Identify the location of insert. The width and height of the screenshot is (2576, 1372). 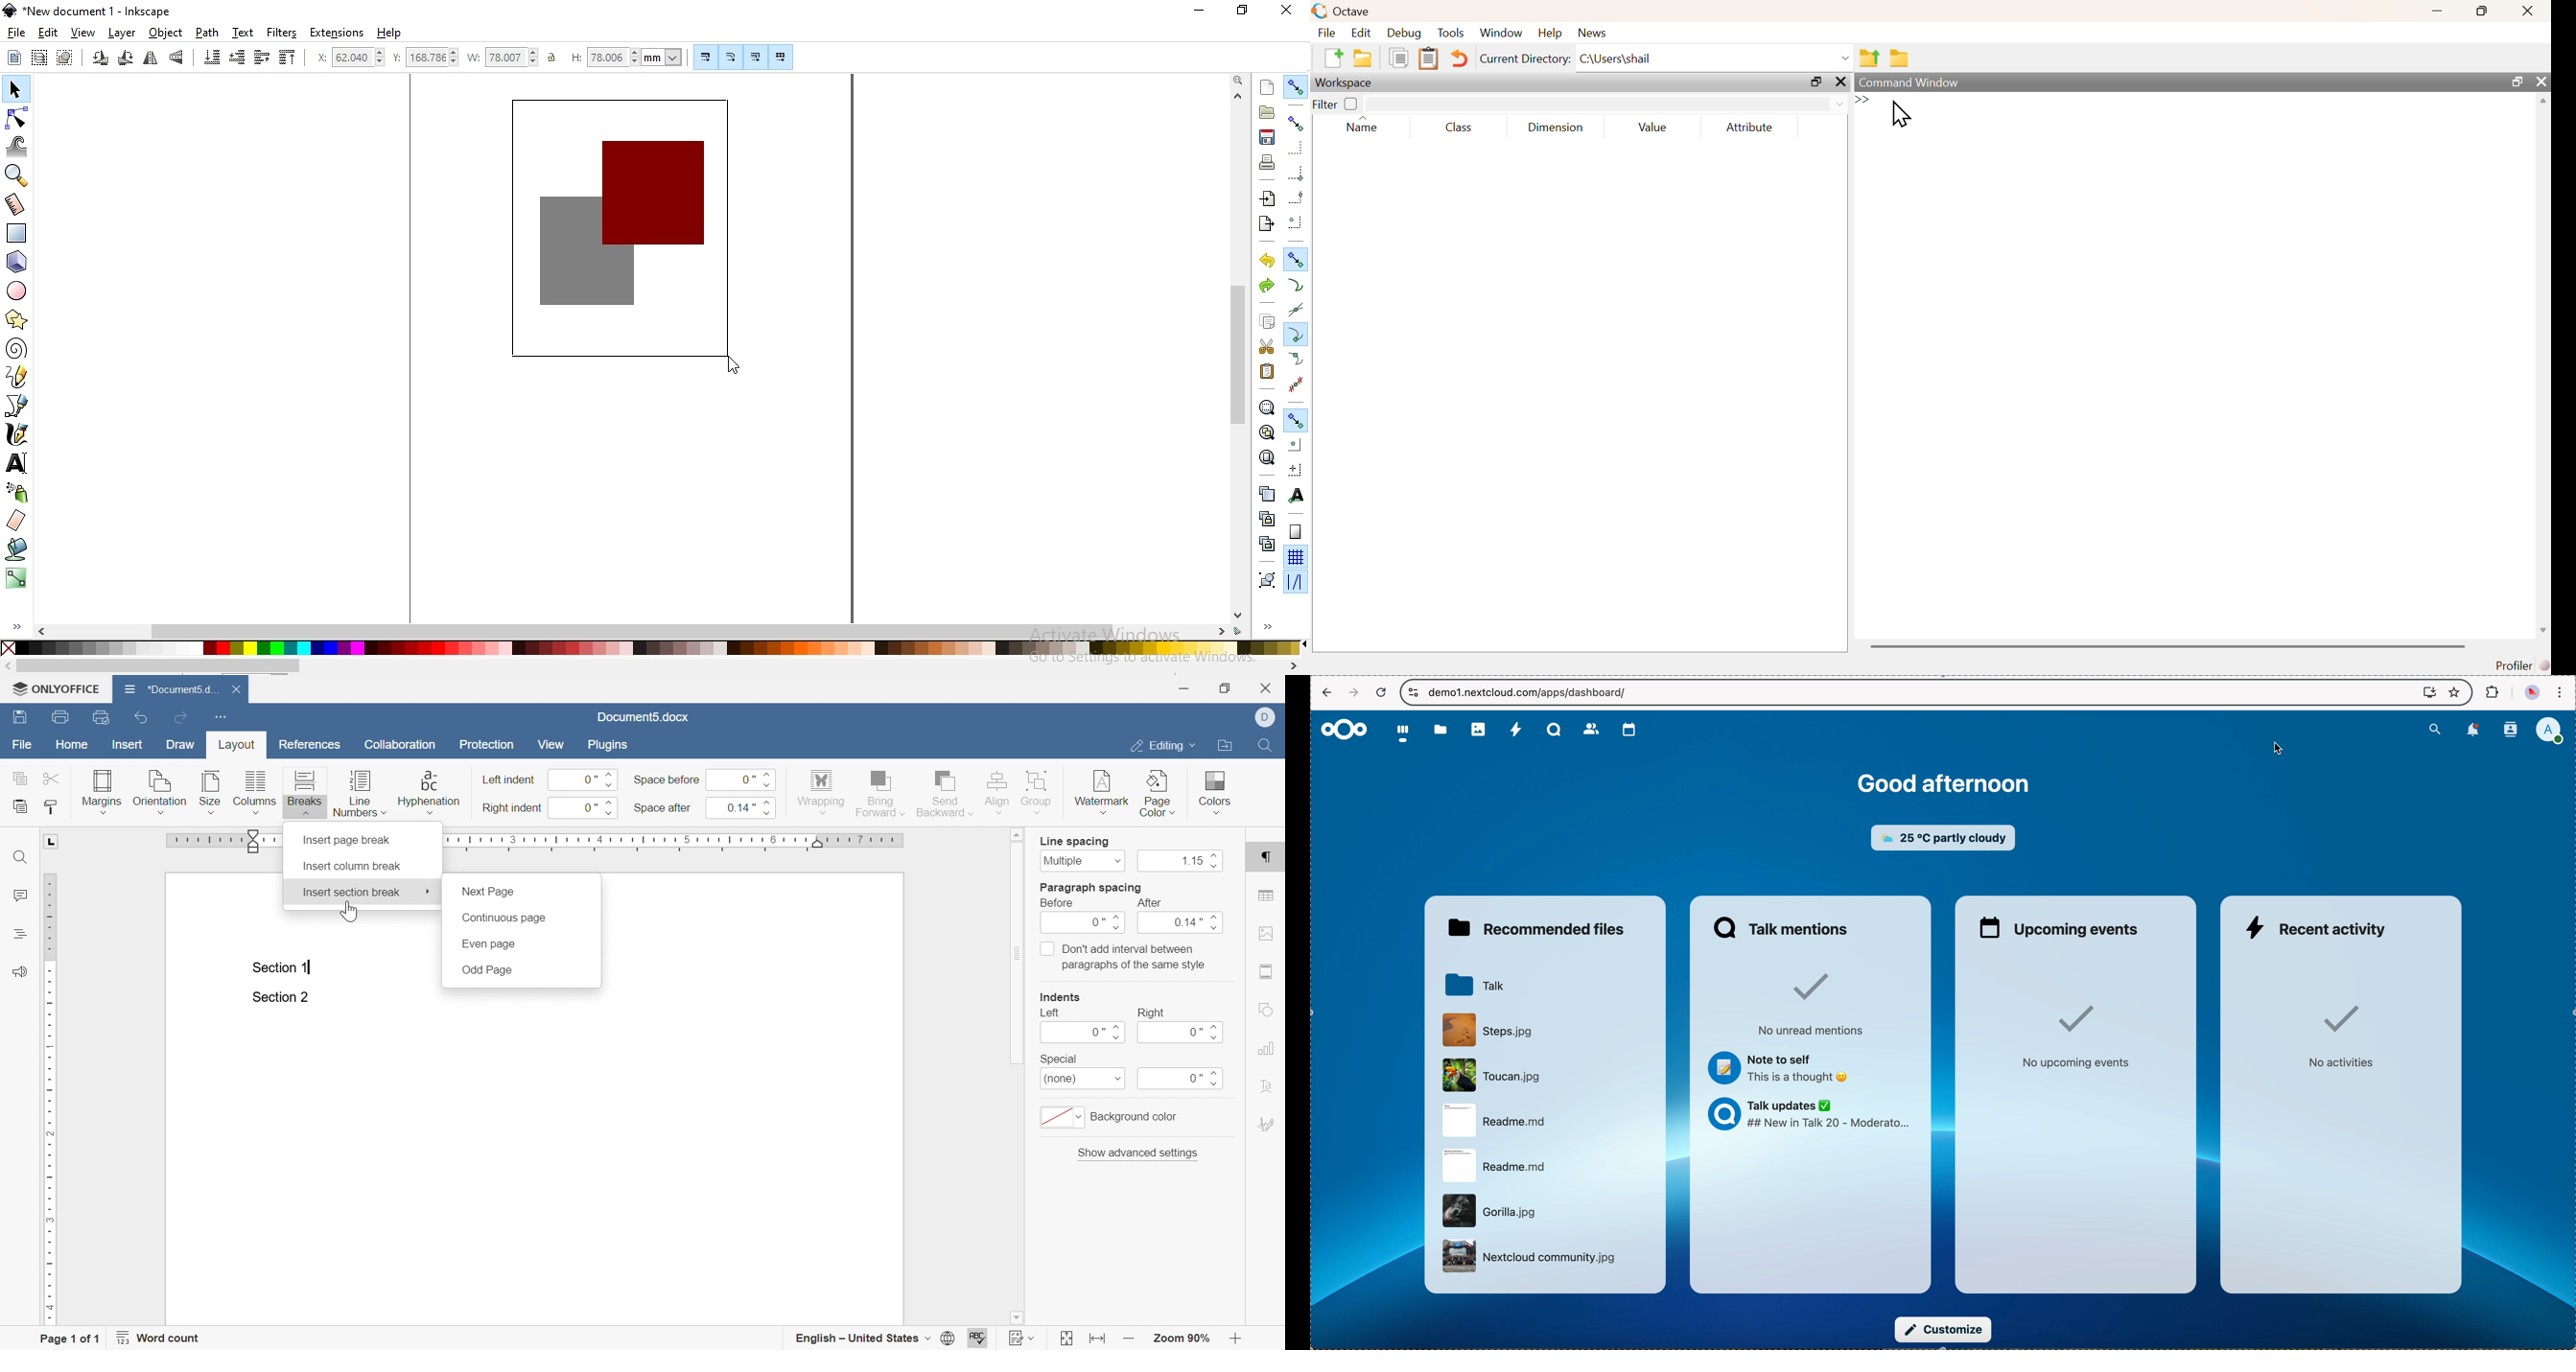
(129, 745).